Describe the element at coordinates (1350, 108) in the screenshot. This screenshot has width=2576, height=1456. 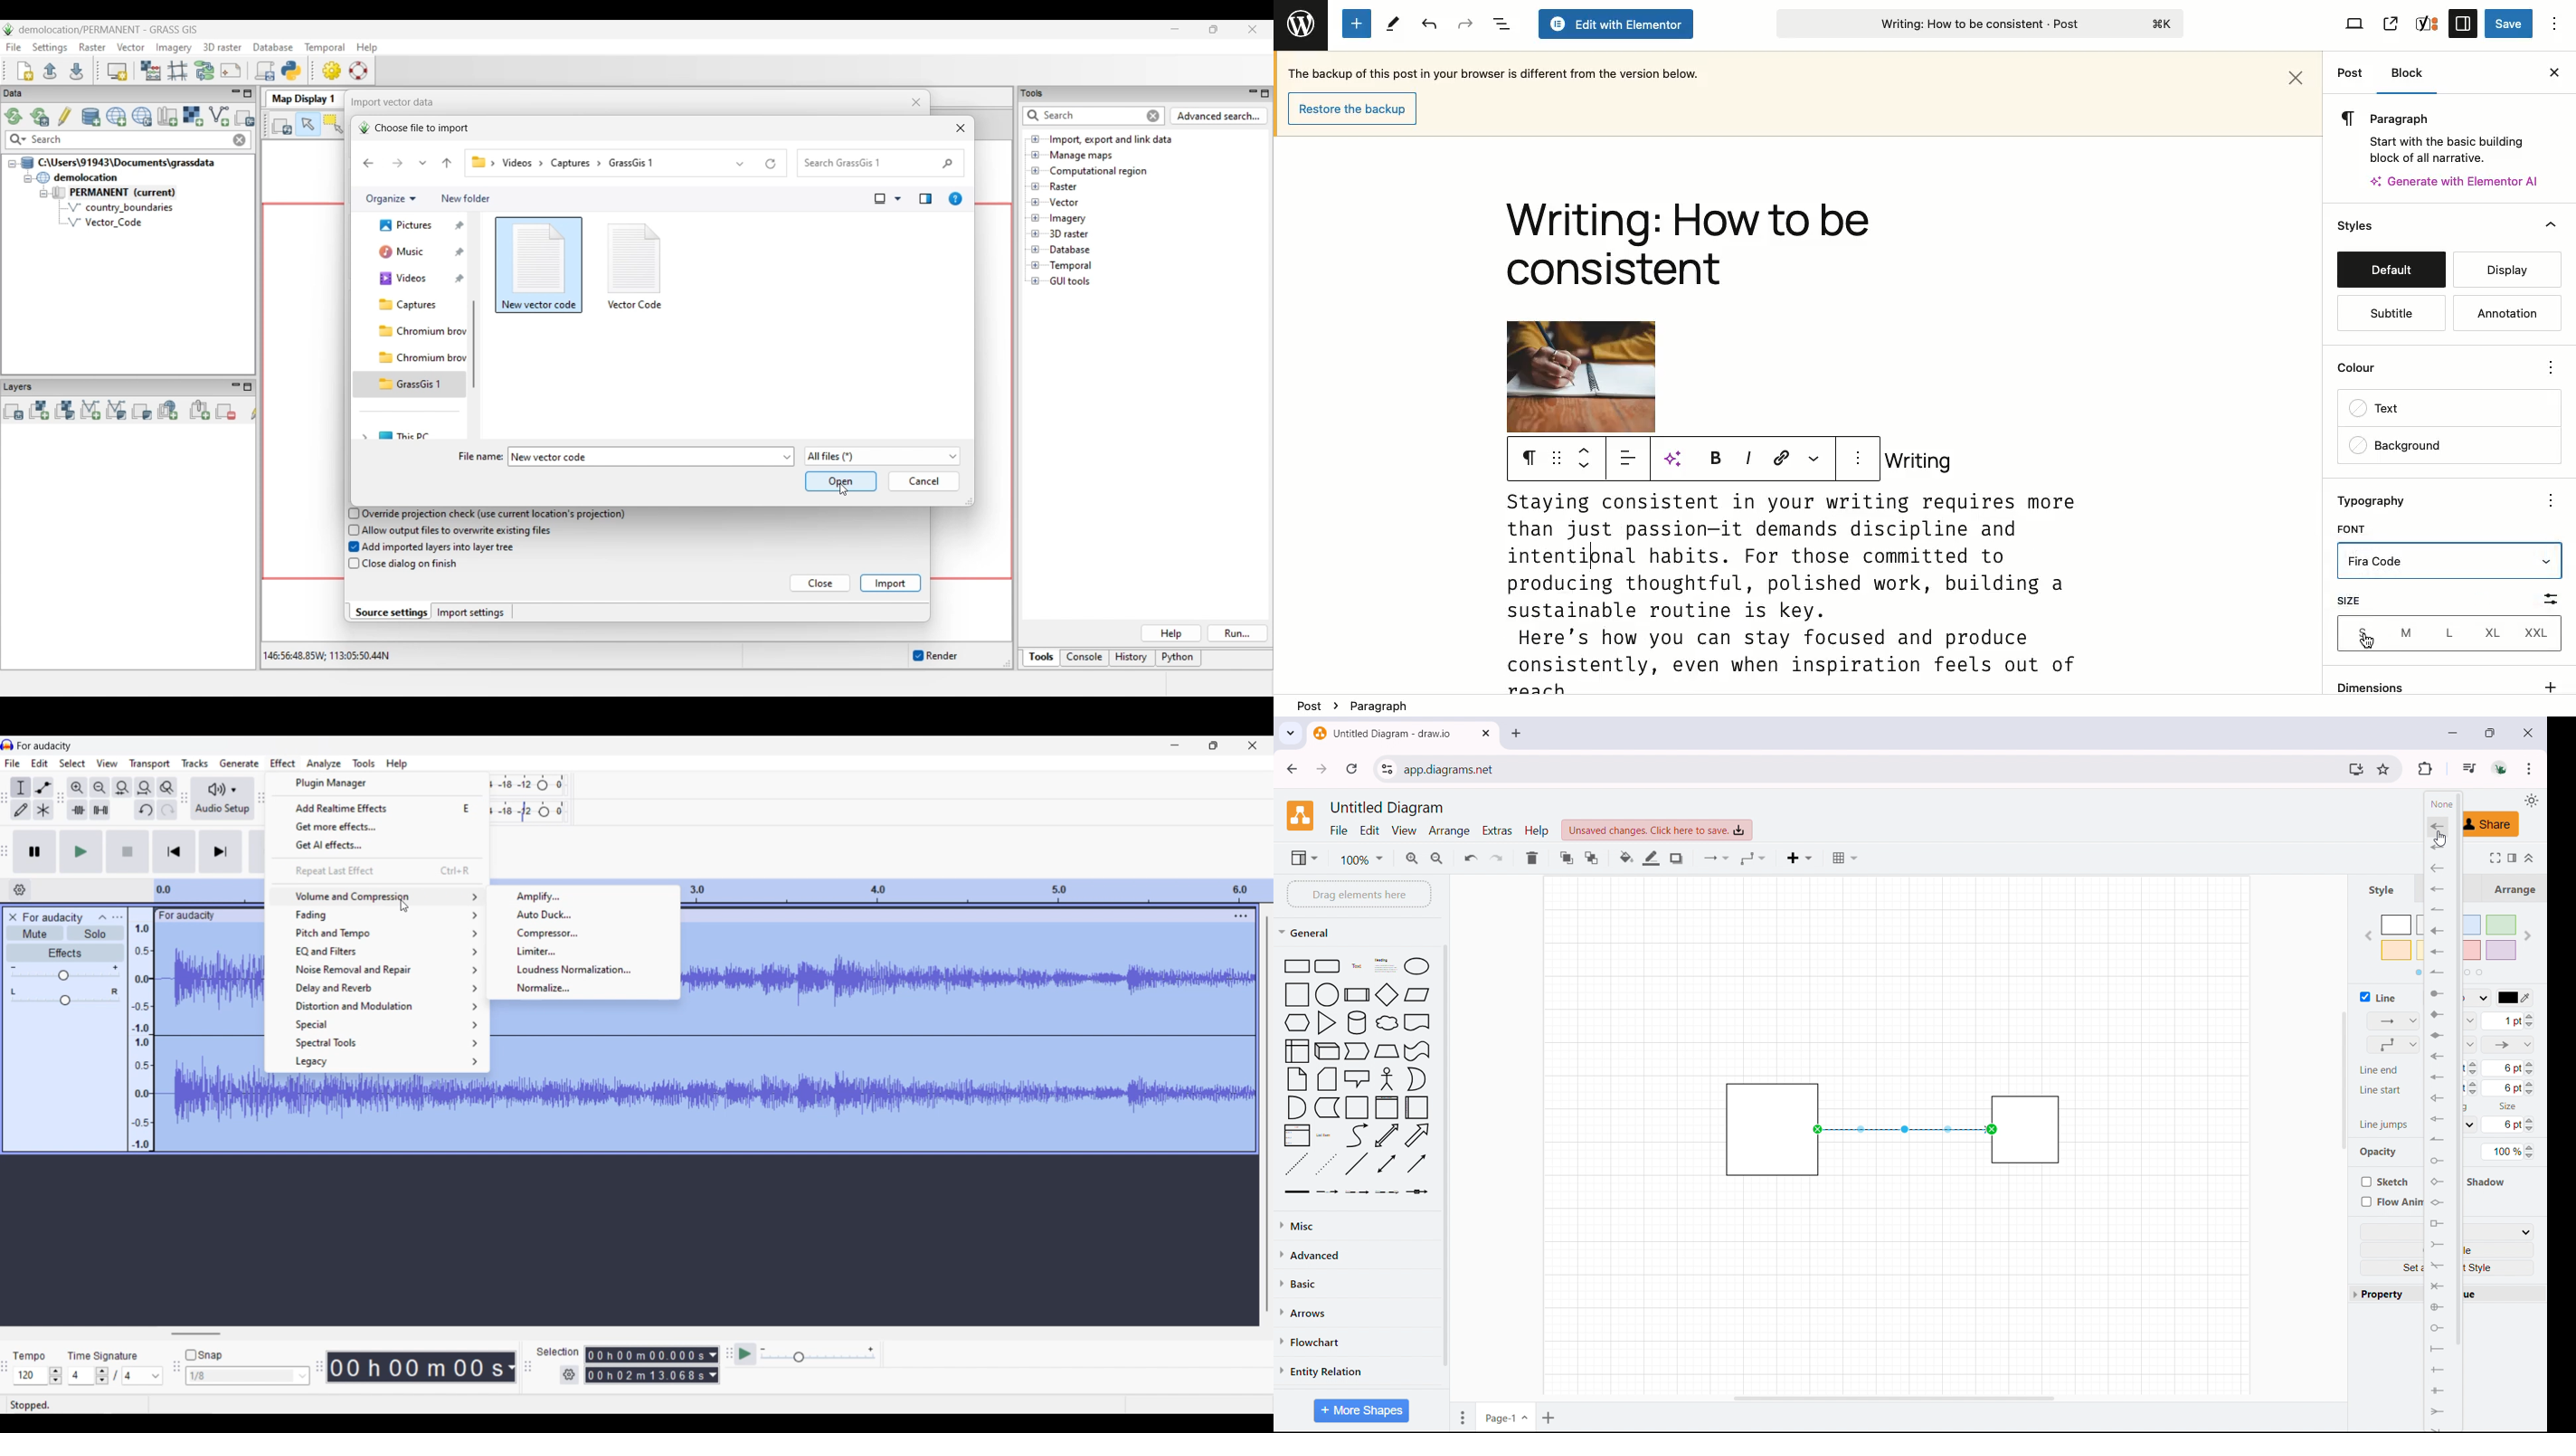
I see `Restore backup` at that location.